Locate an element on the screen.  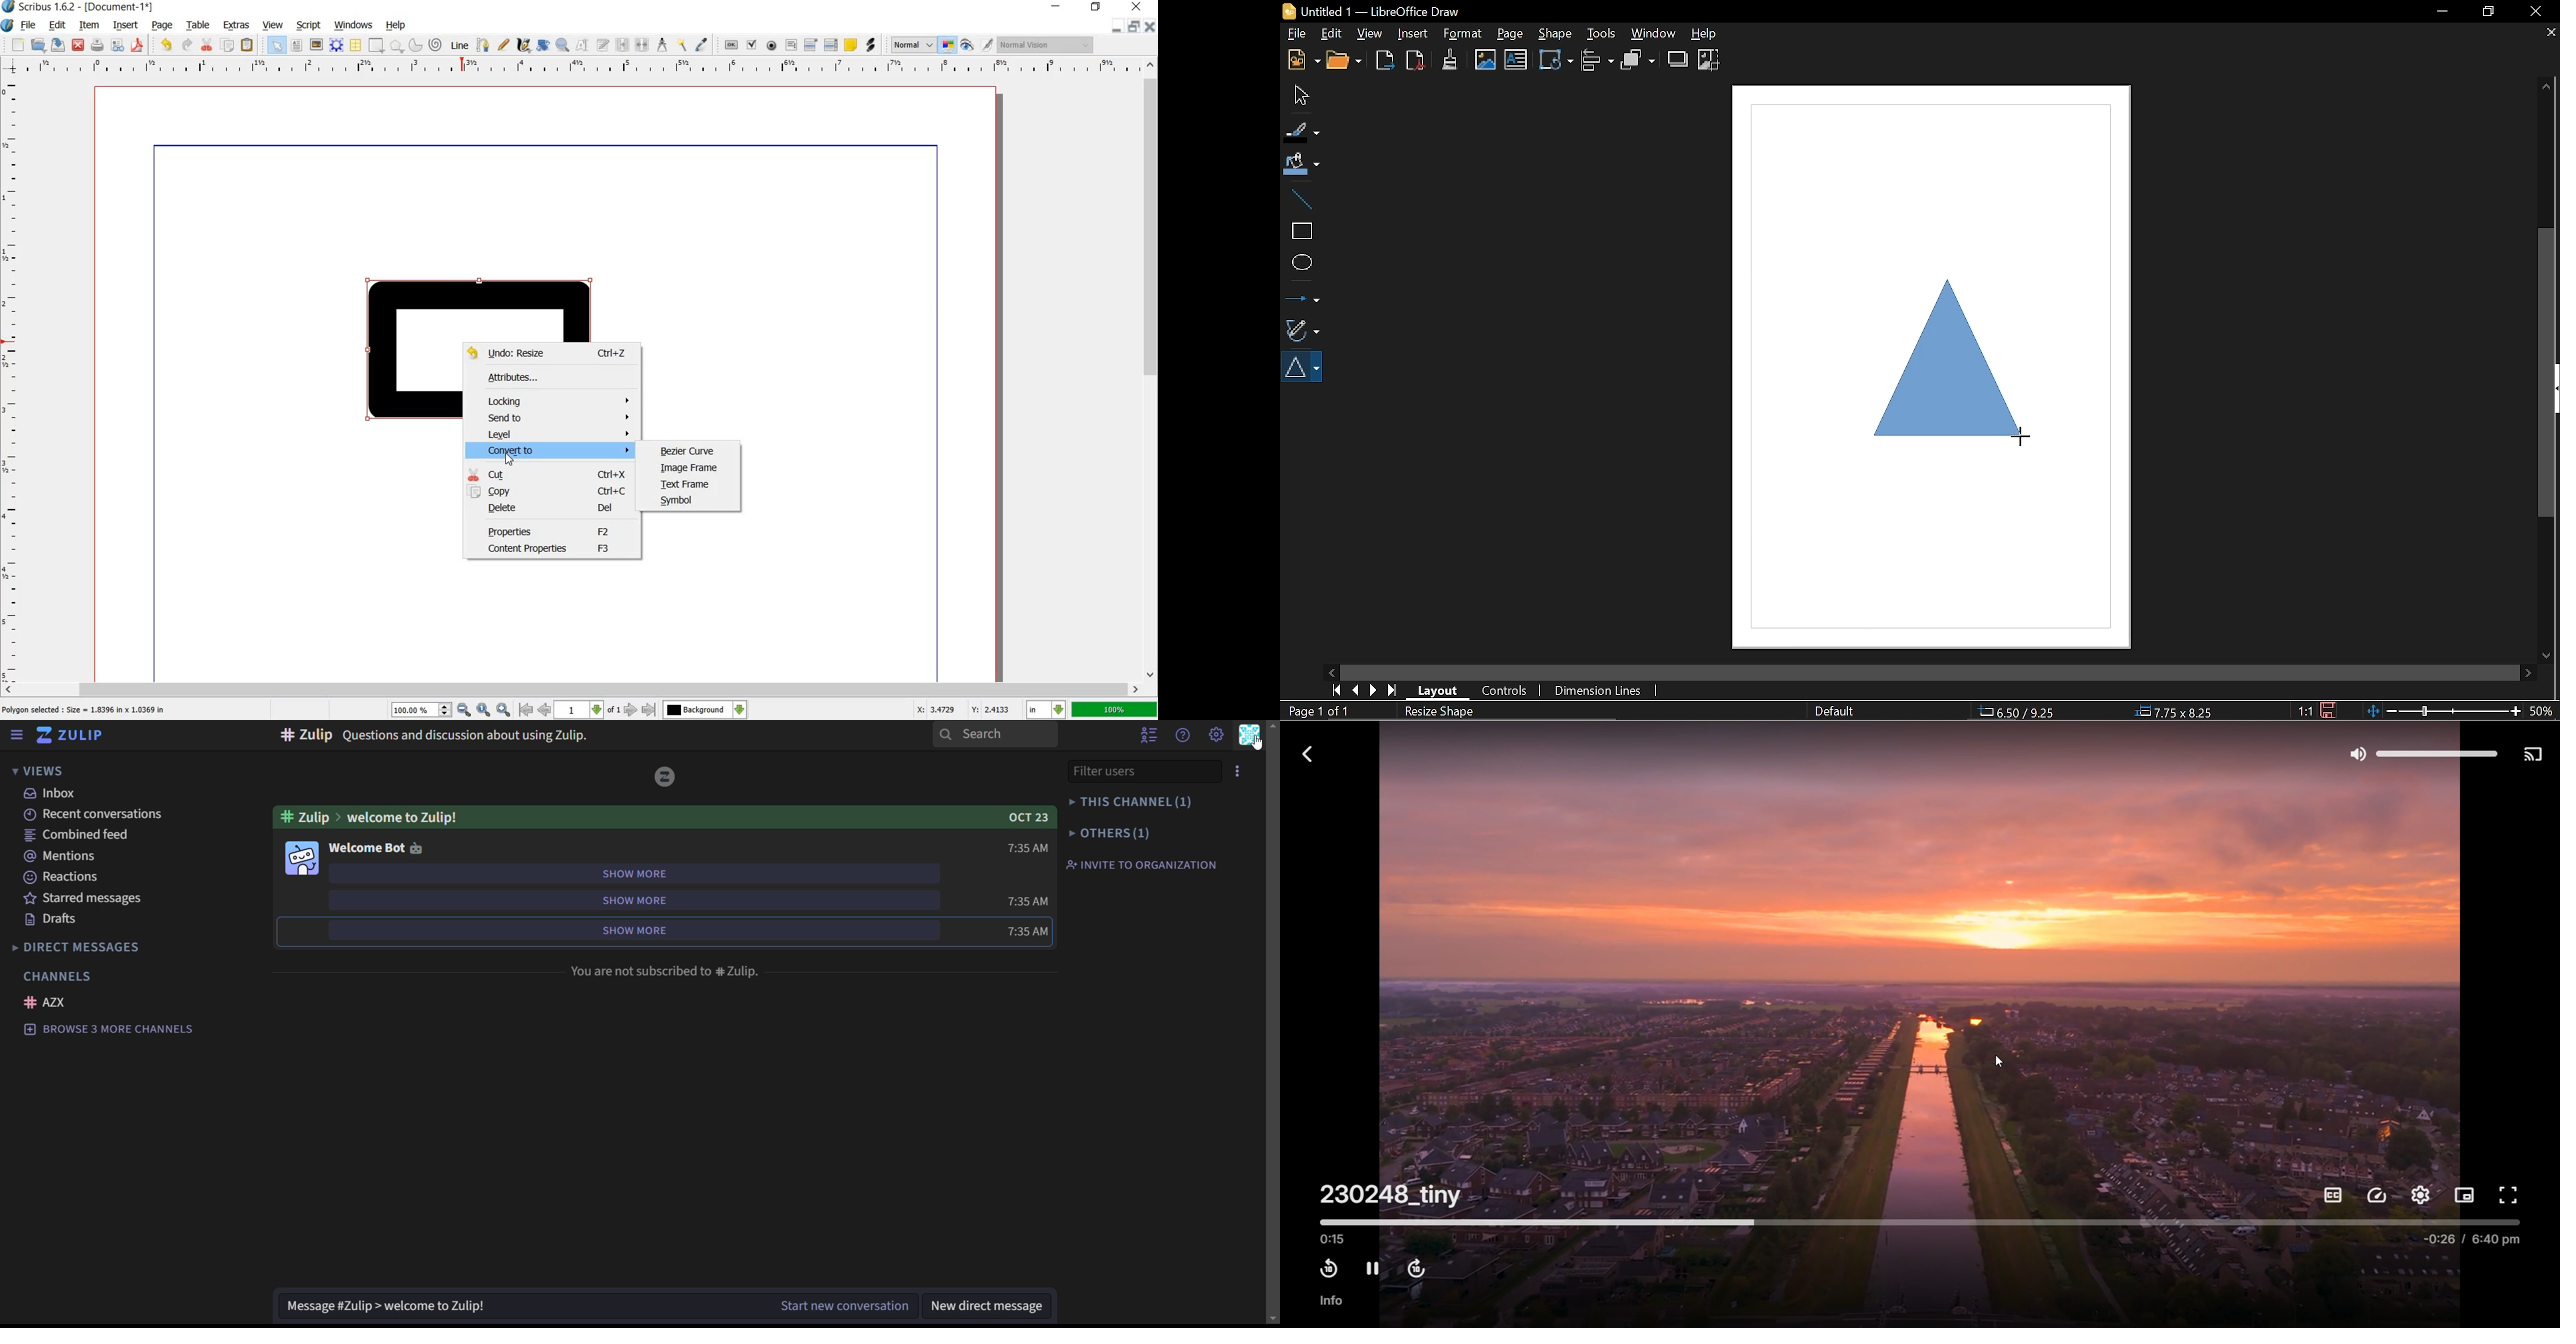
scrollbar is located at coordinates (1150, 371).